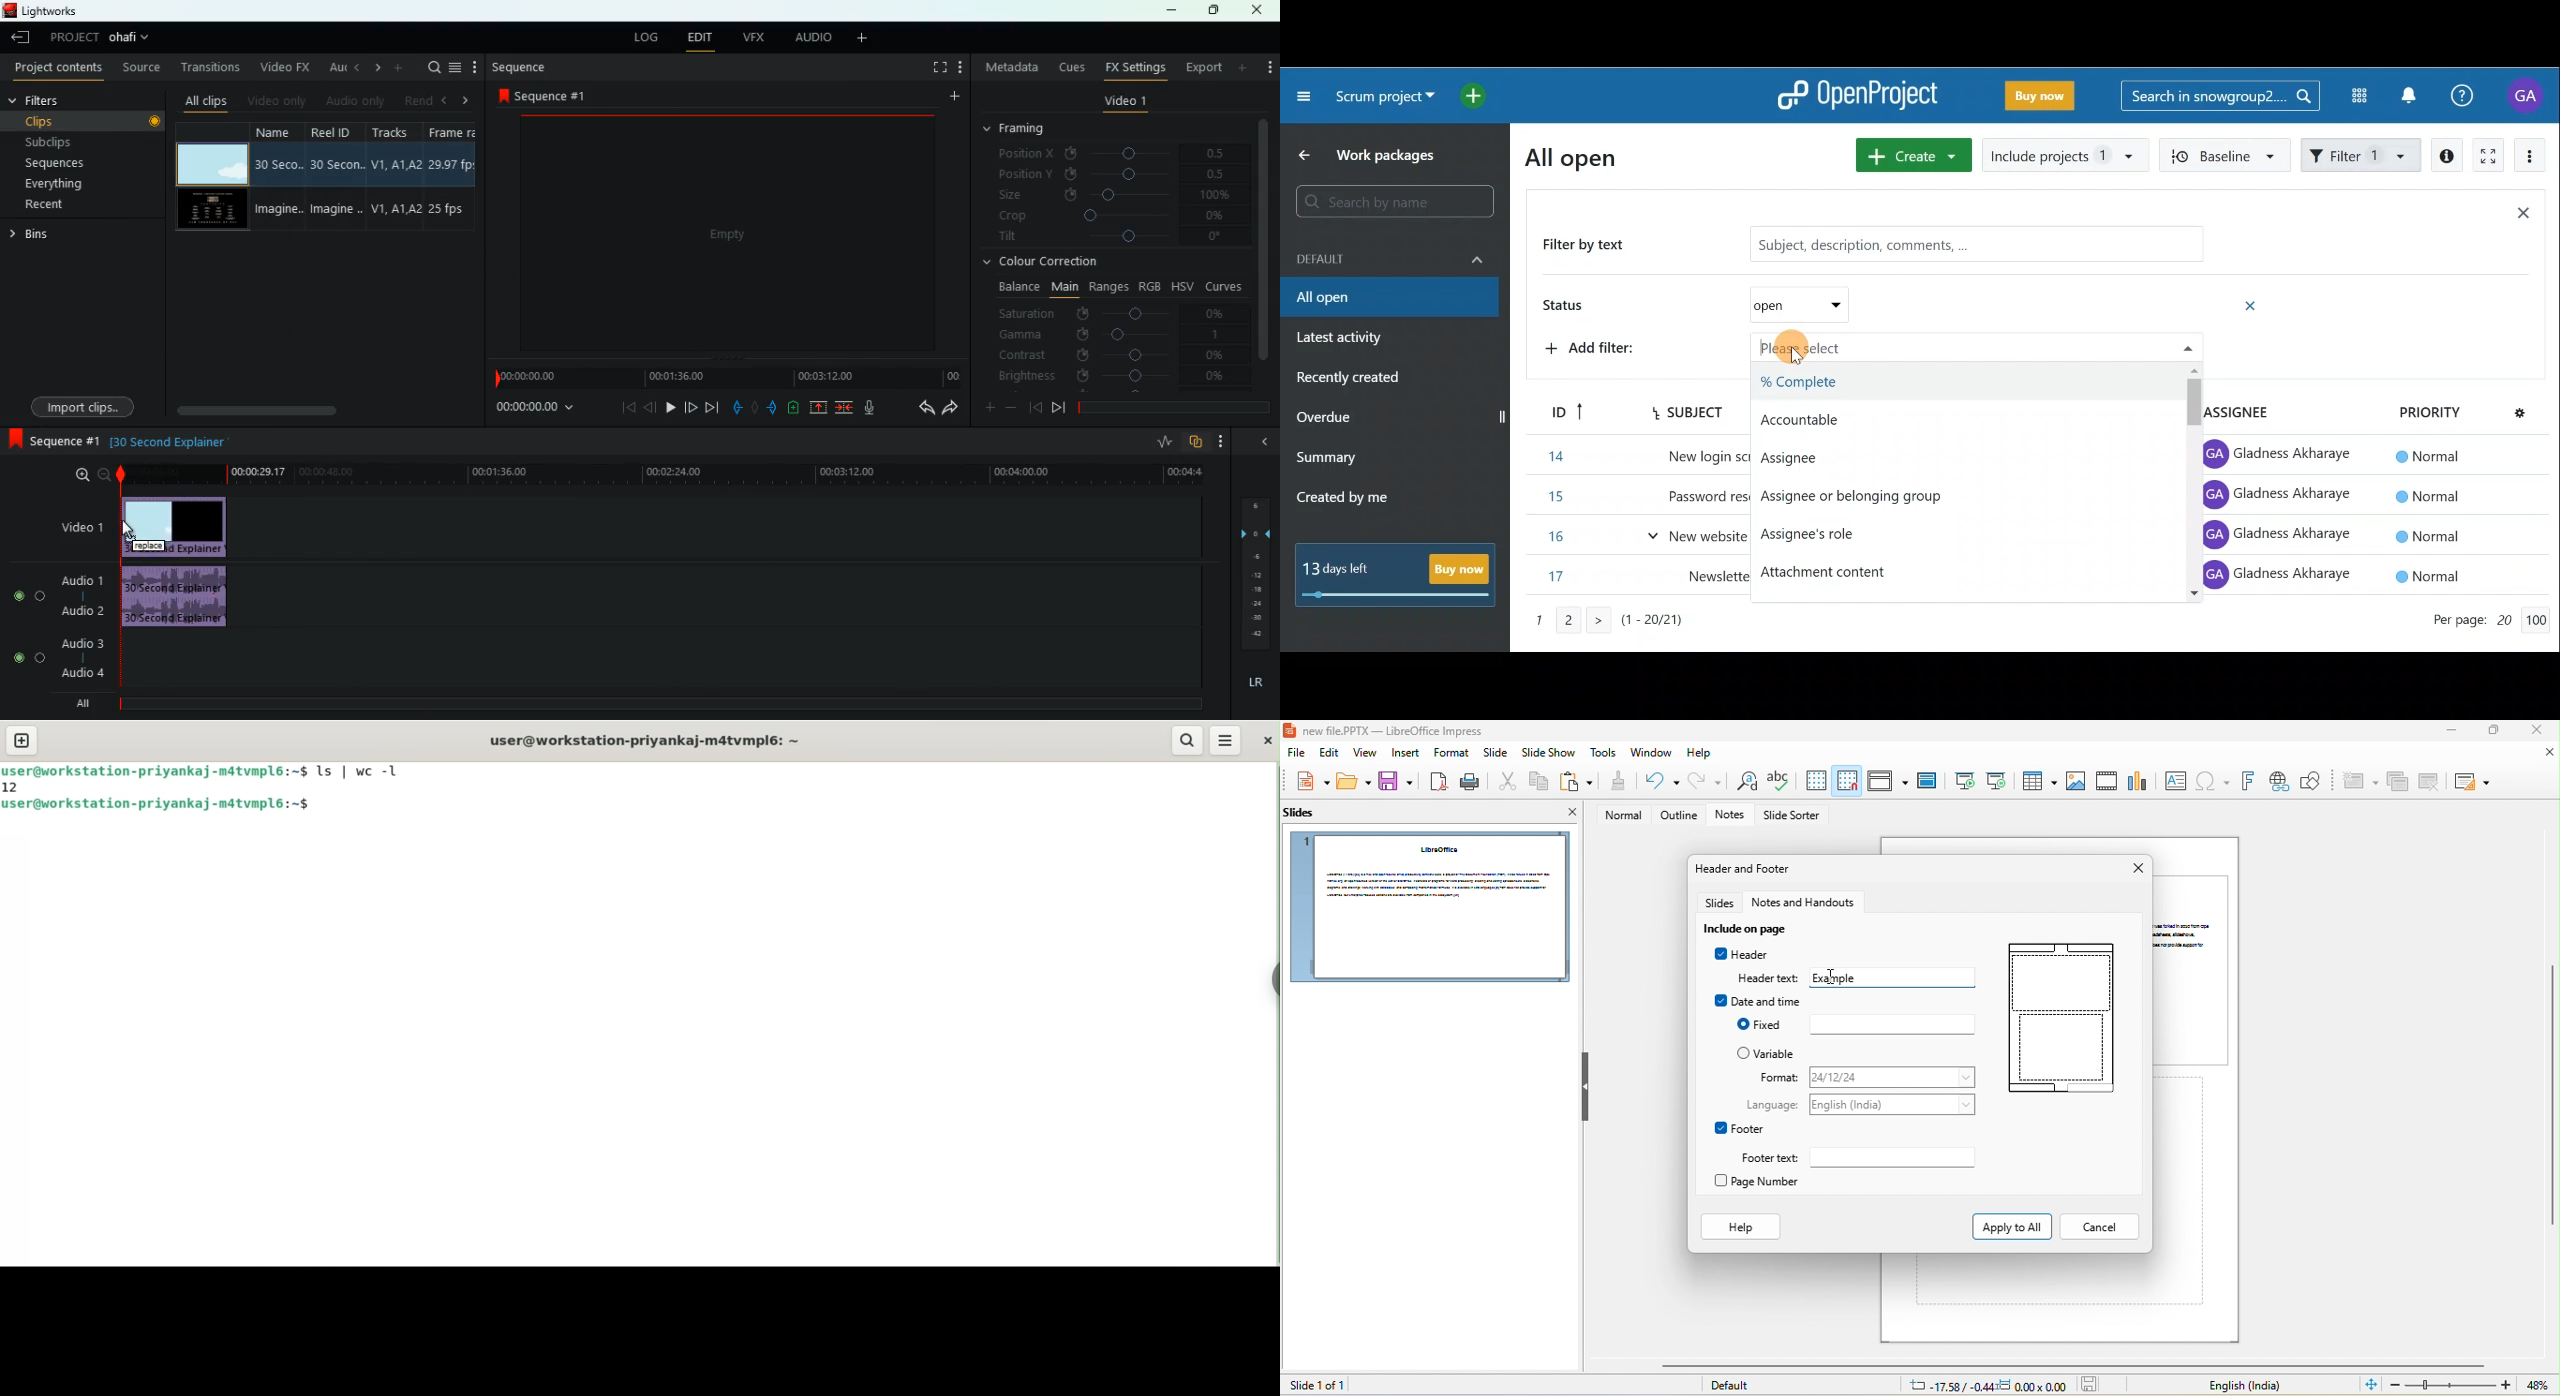  I want to click on project, so click(74, 37).